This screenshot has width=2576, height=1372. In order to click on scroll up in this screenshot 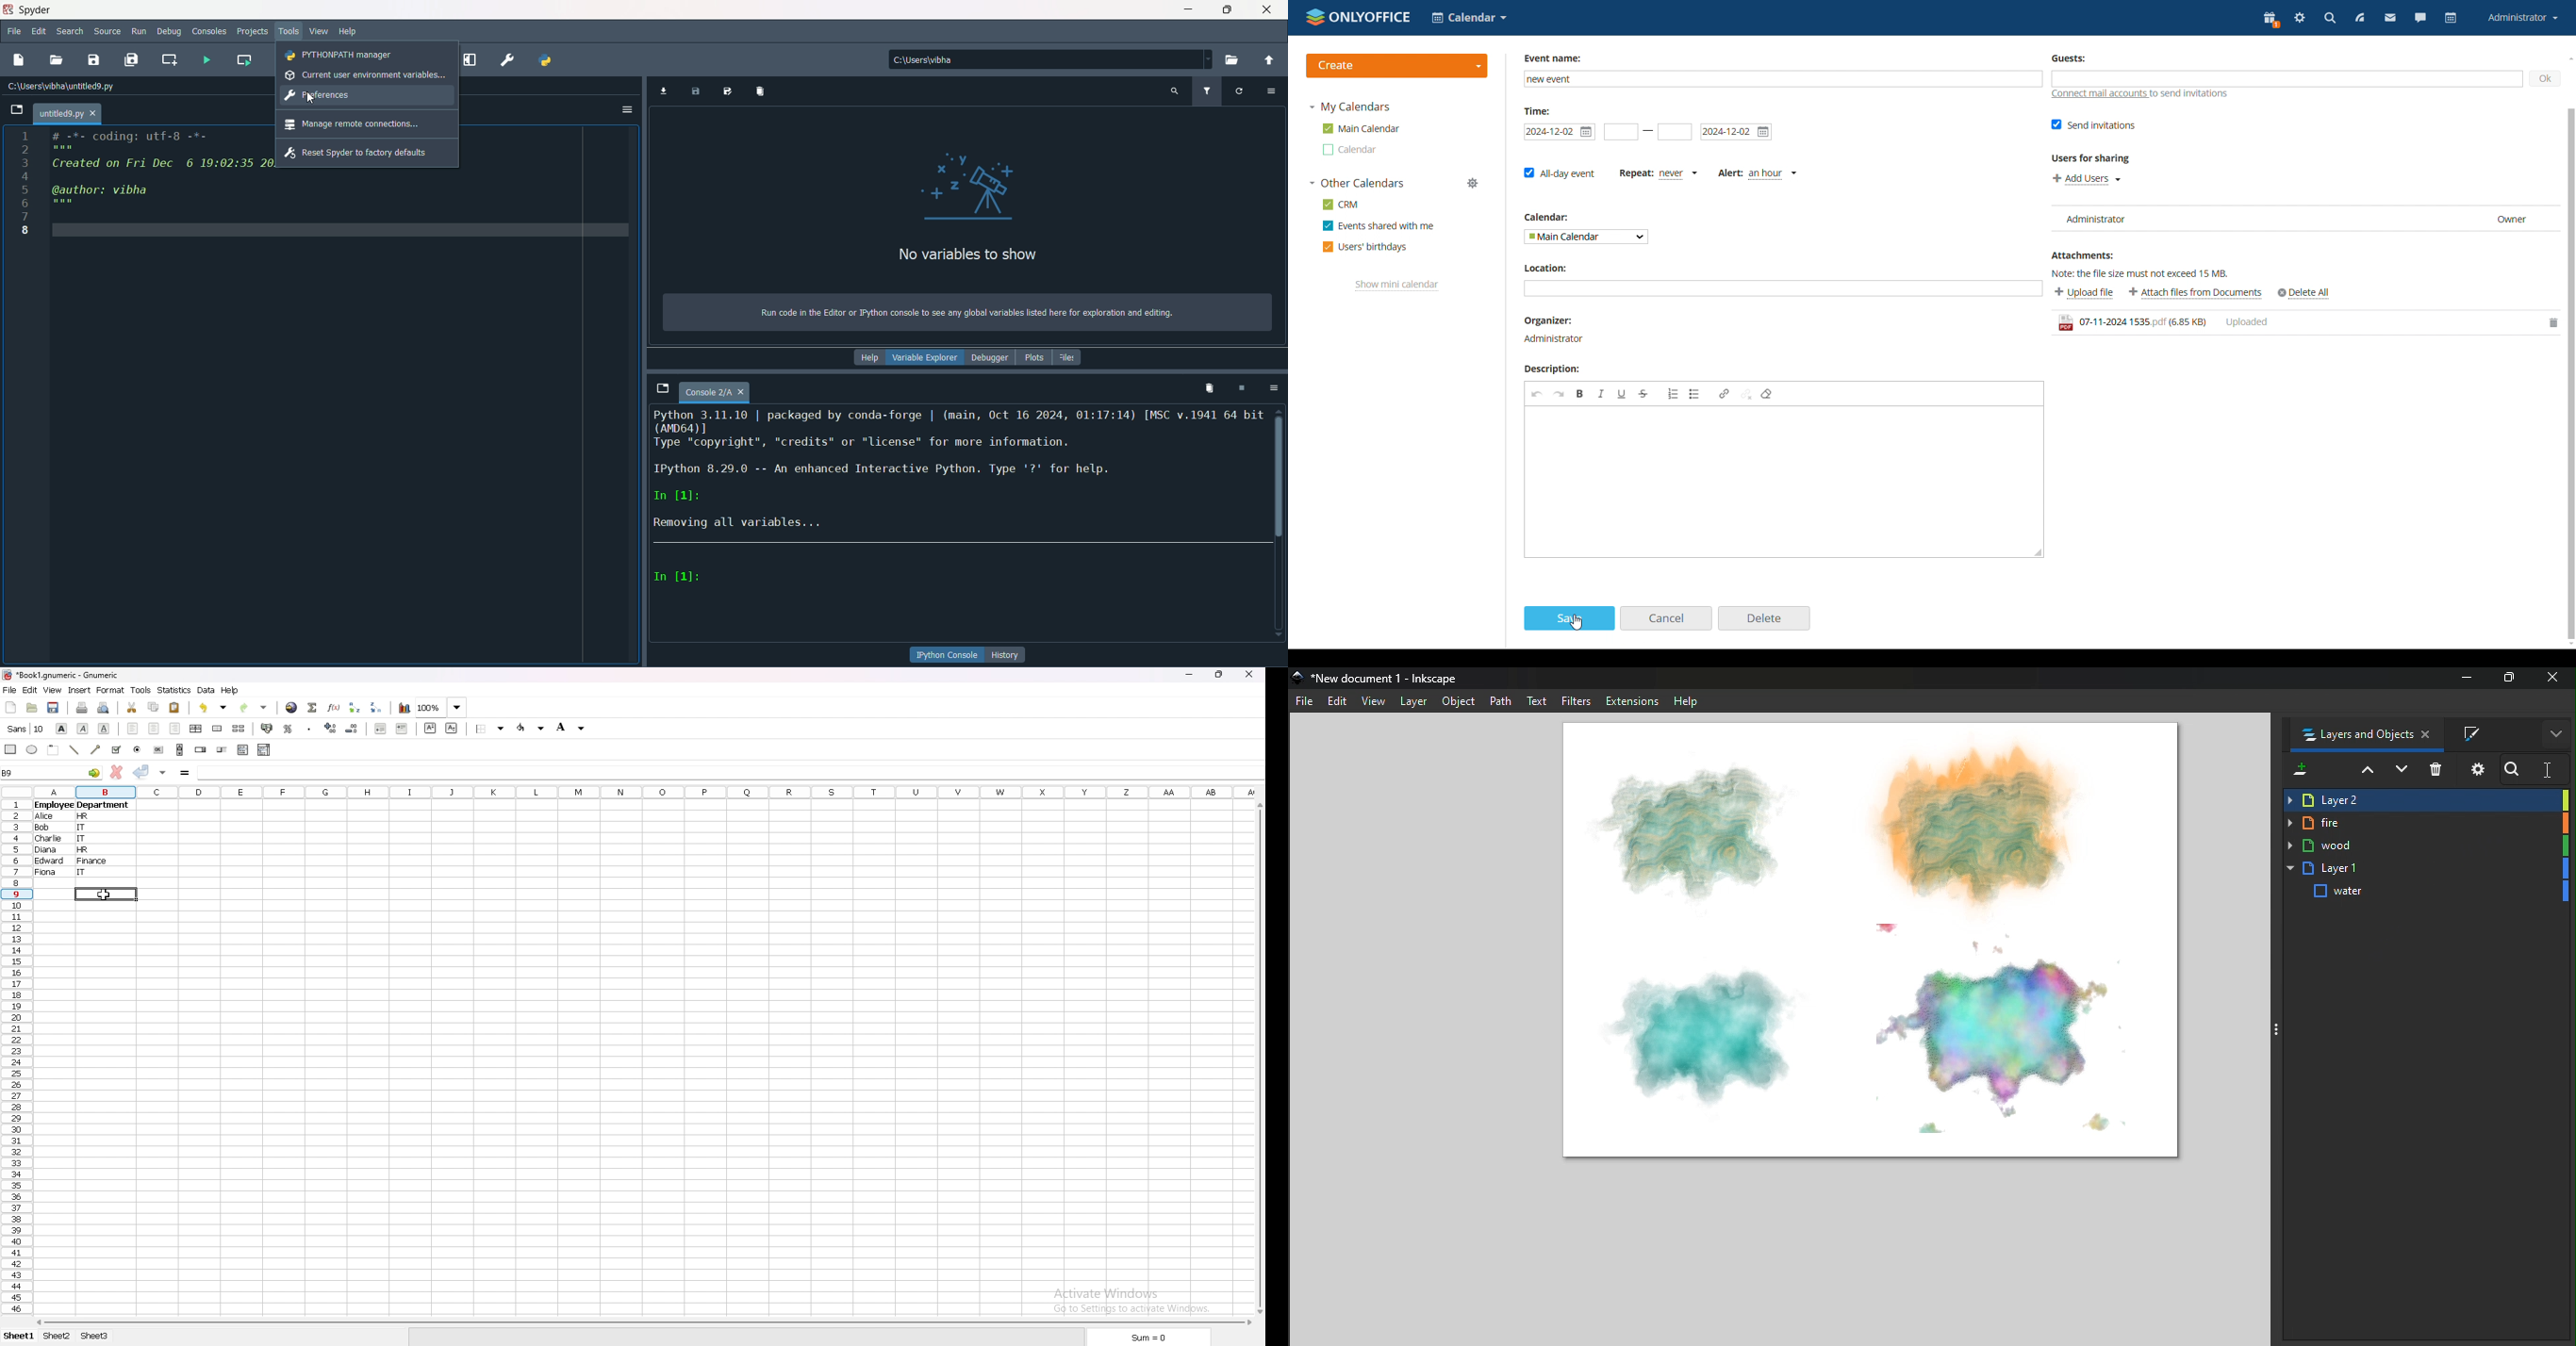, I will do `click(2568, 57)`.